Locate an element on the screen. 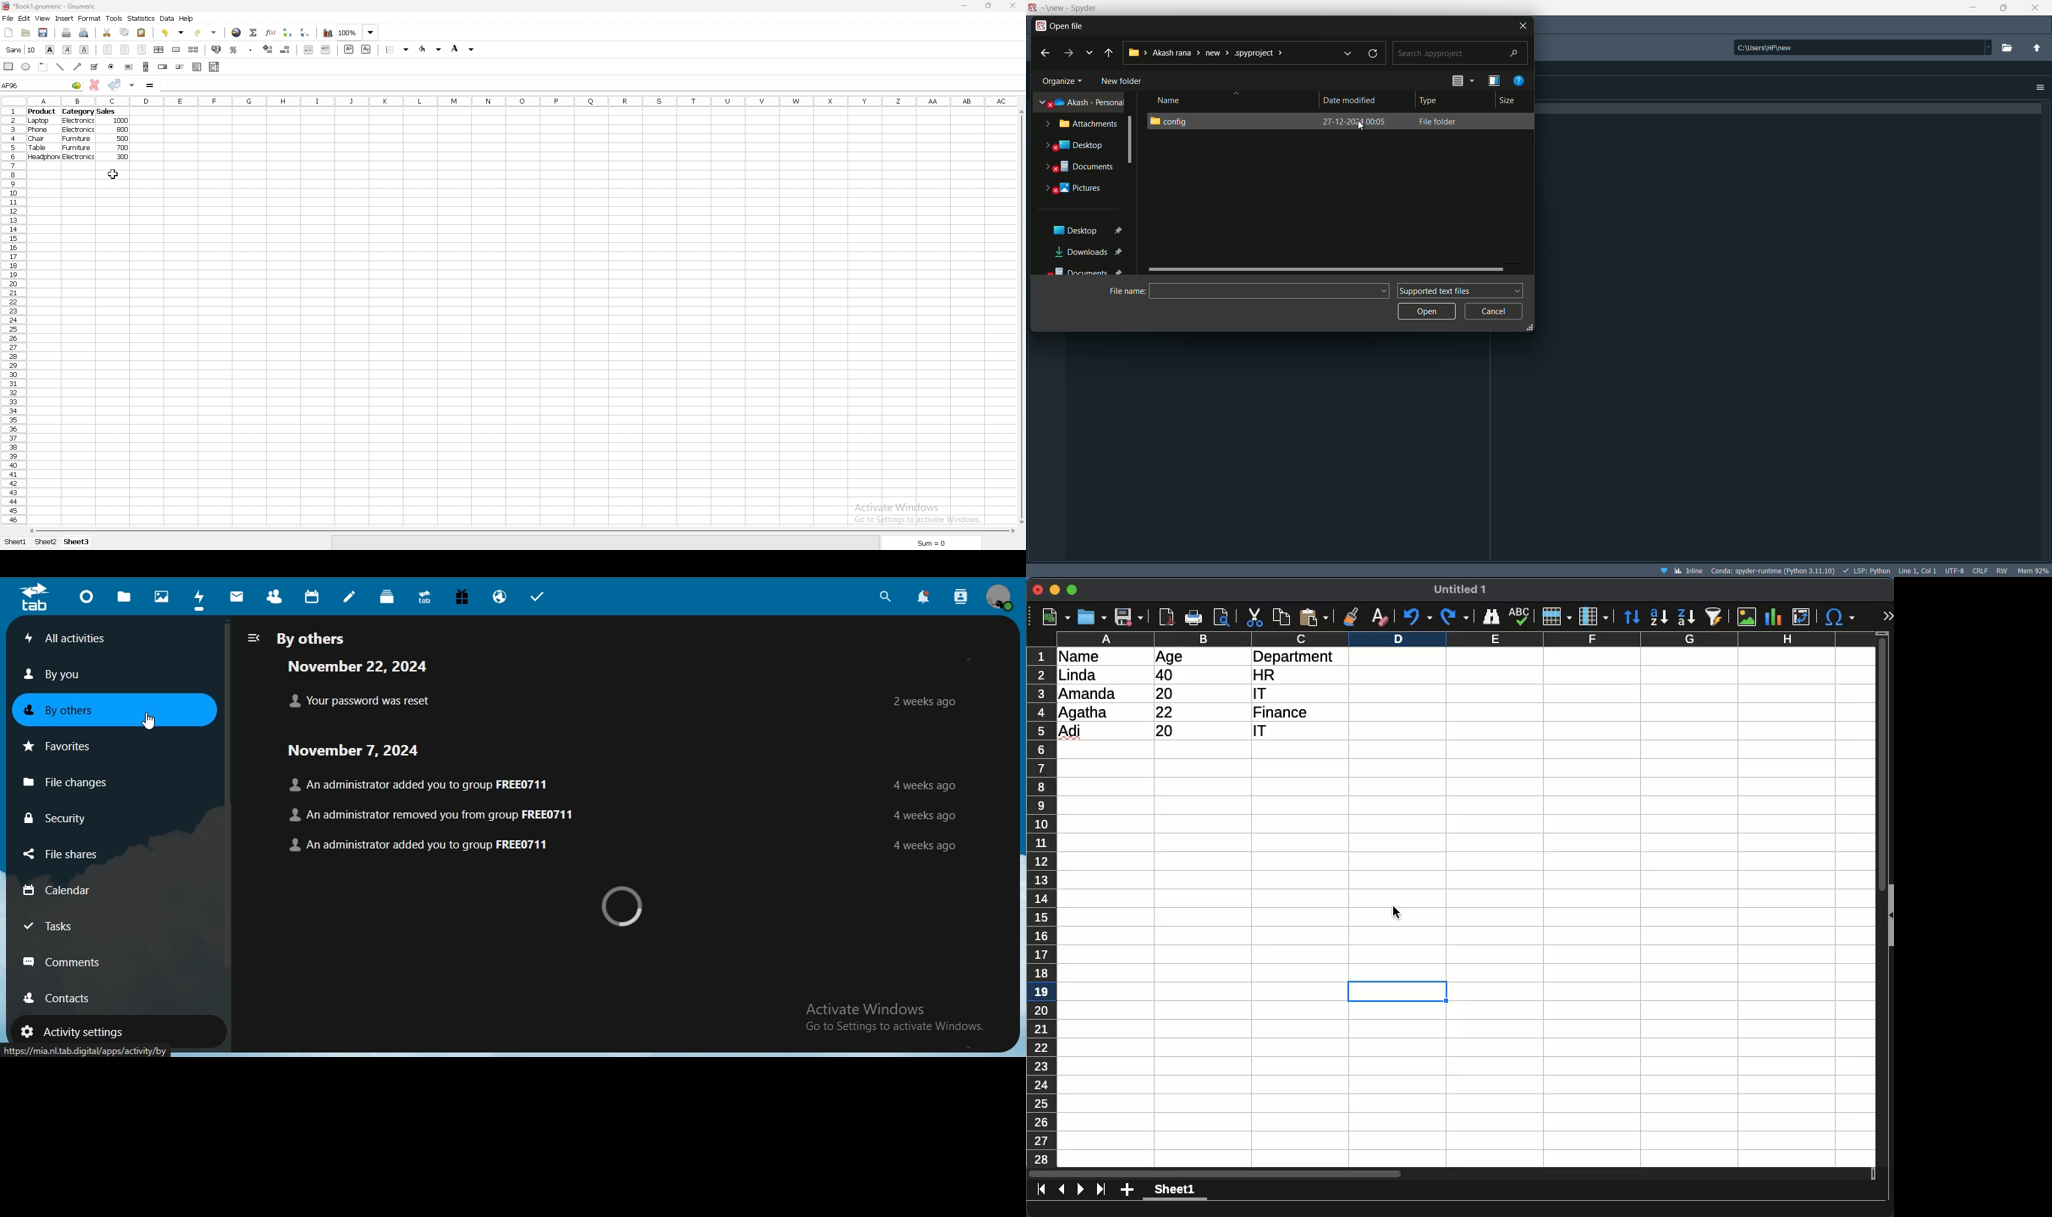 This screenshot has height=1232, width=2072. laptop is located at coordinates (41, 121).